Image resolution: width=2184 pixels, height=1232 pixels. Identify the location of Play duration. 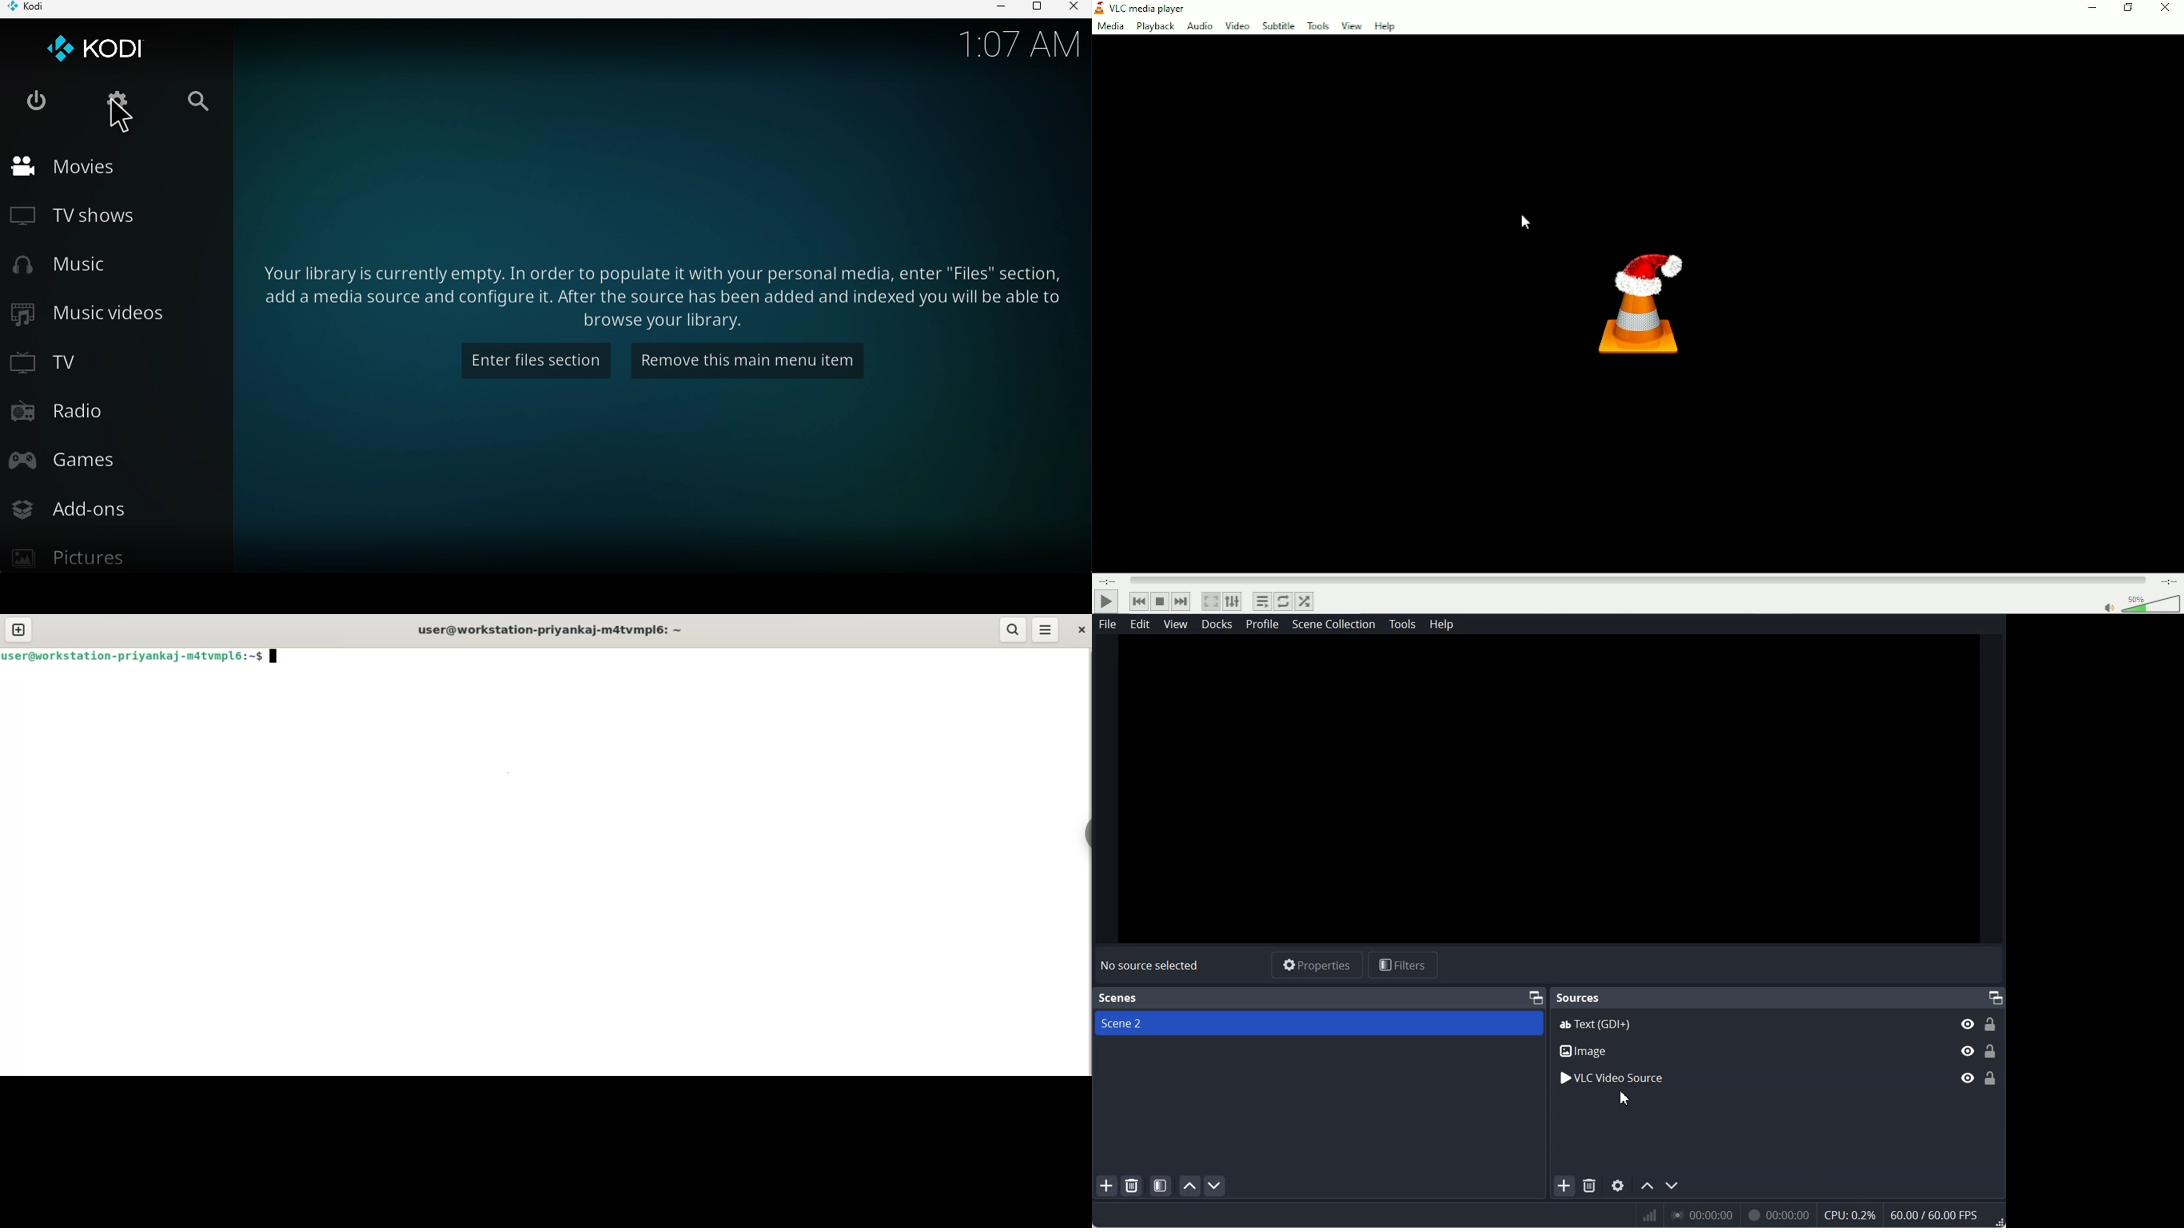
(1636, 578).